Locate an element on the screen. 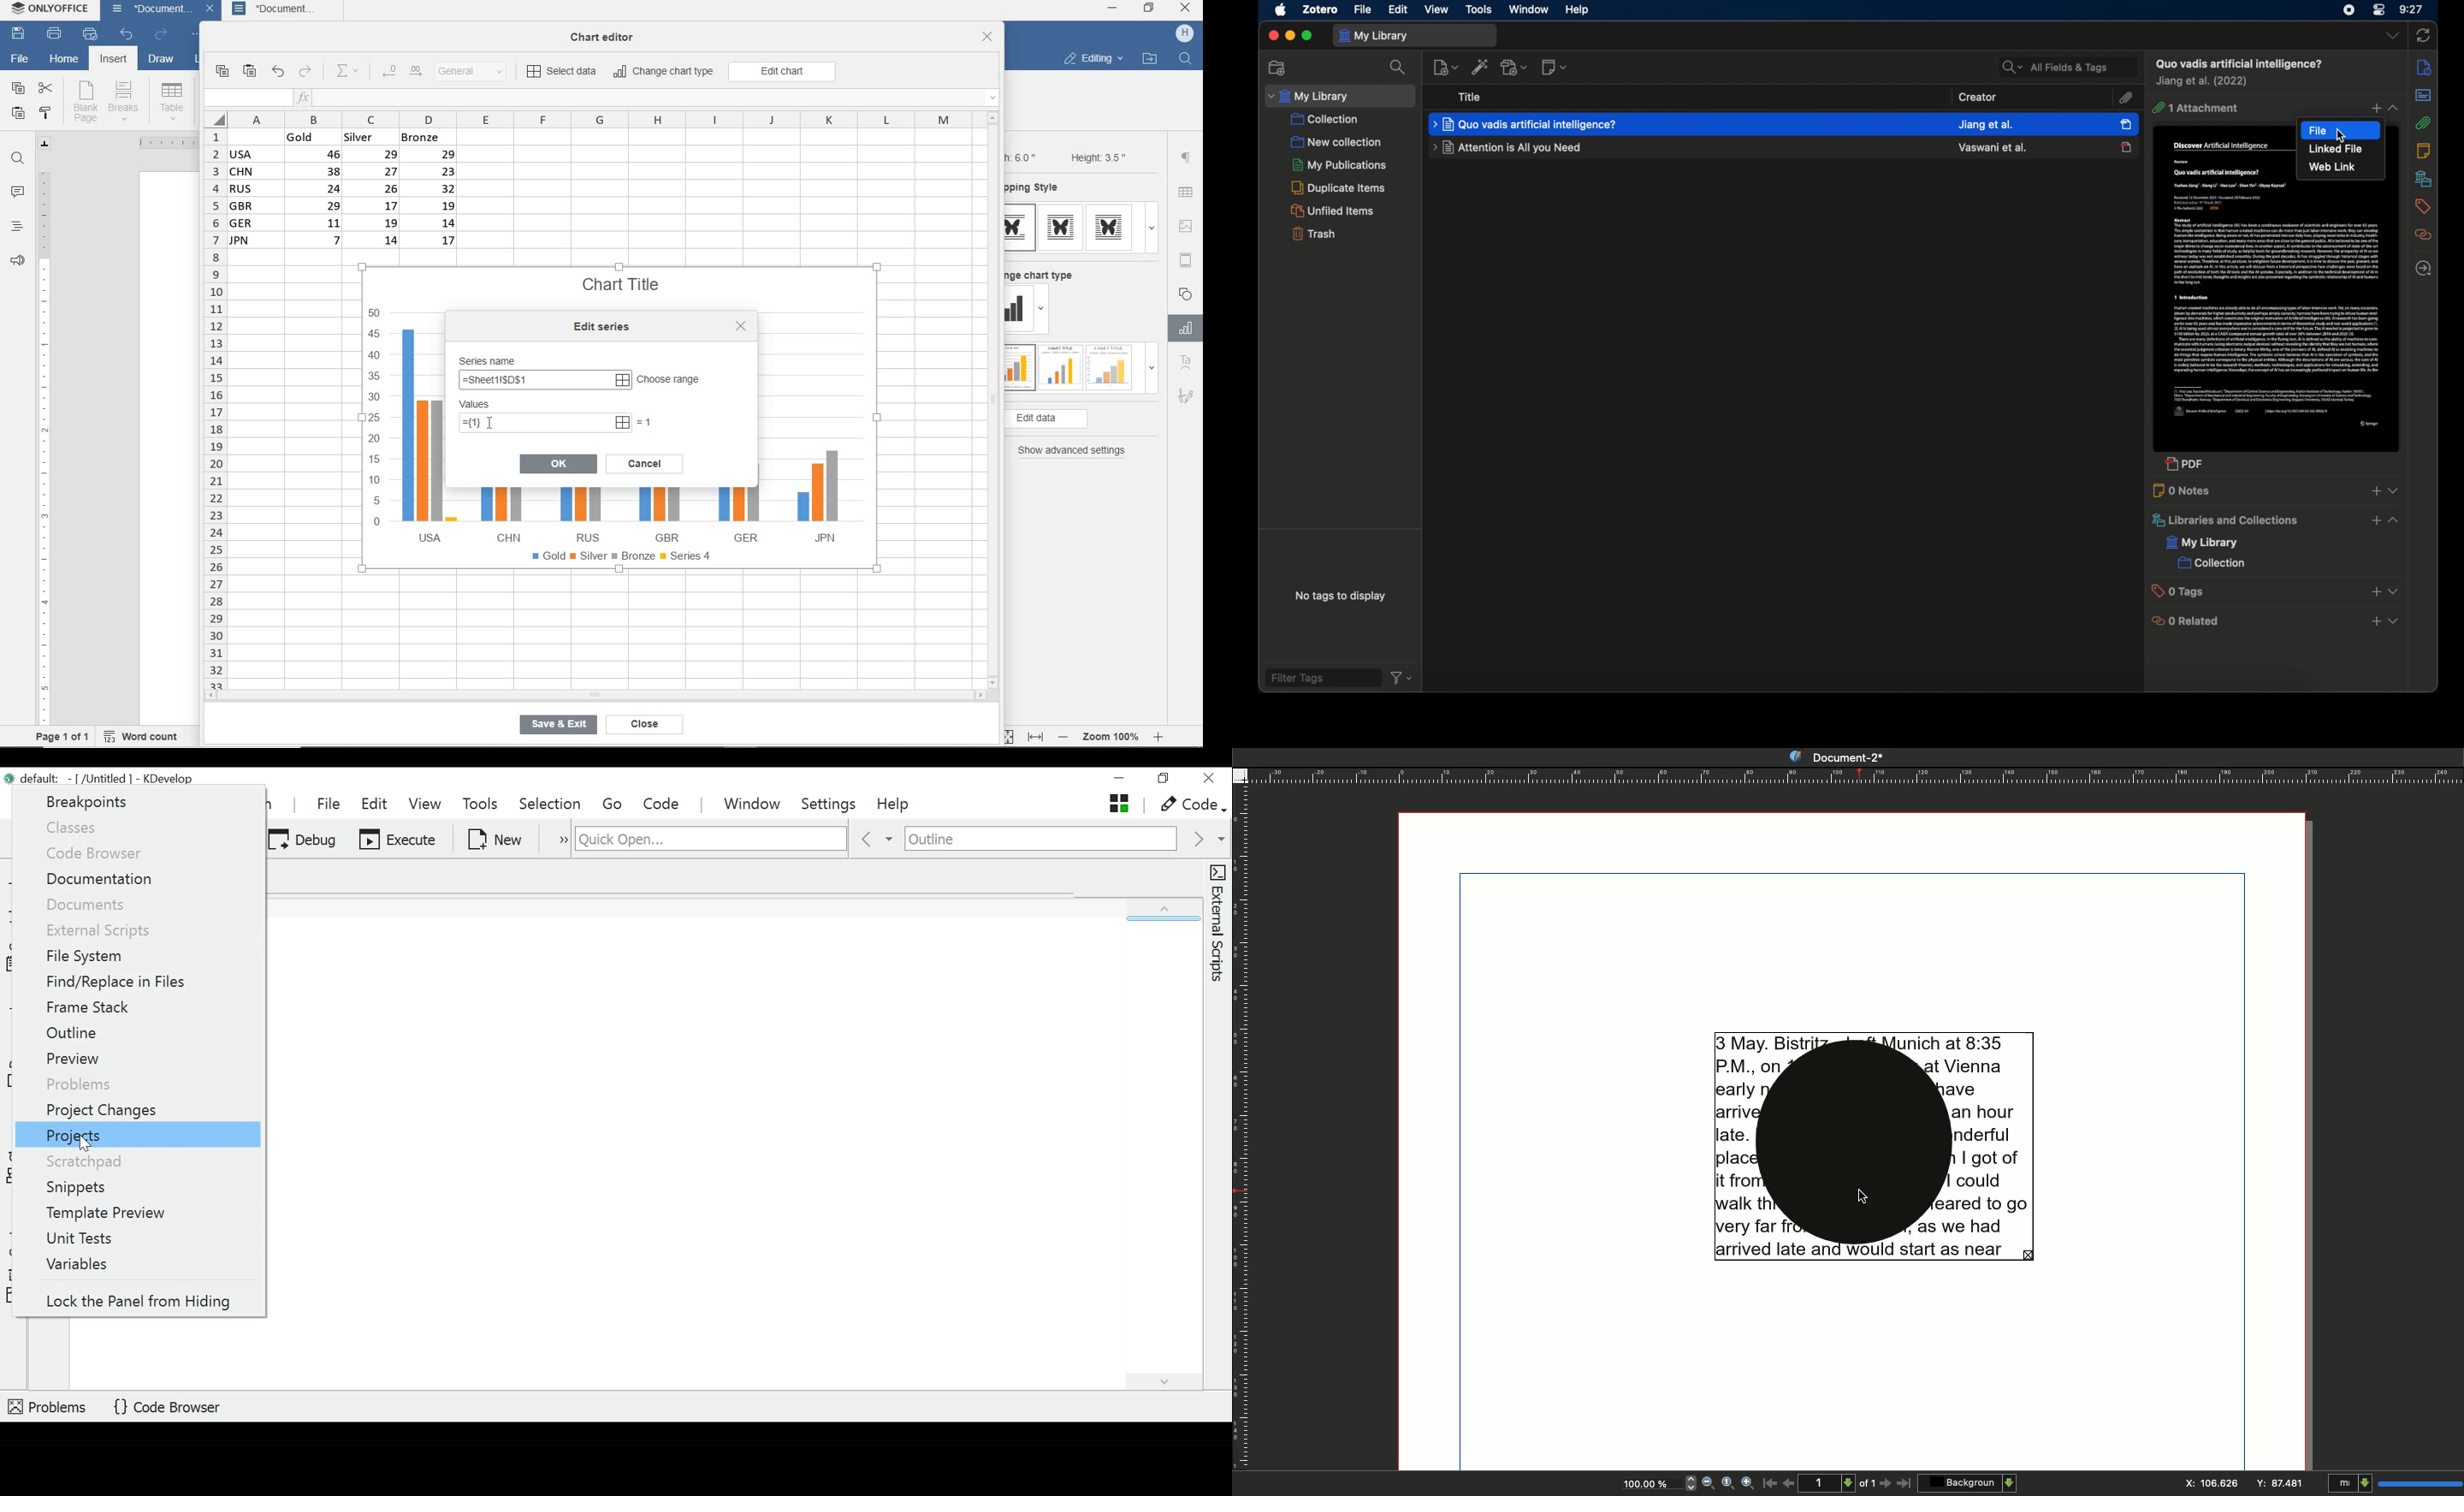 The image size is (2464, 1512). GER is located at coordinates (738, 511).